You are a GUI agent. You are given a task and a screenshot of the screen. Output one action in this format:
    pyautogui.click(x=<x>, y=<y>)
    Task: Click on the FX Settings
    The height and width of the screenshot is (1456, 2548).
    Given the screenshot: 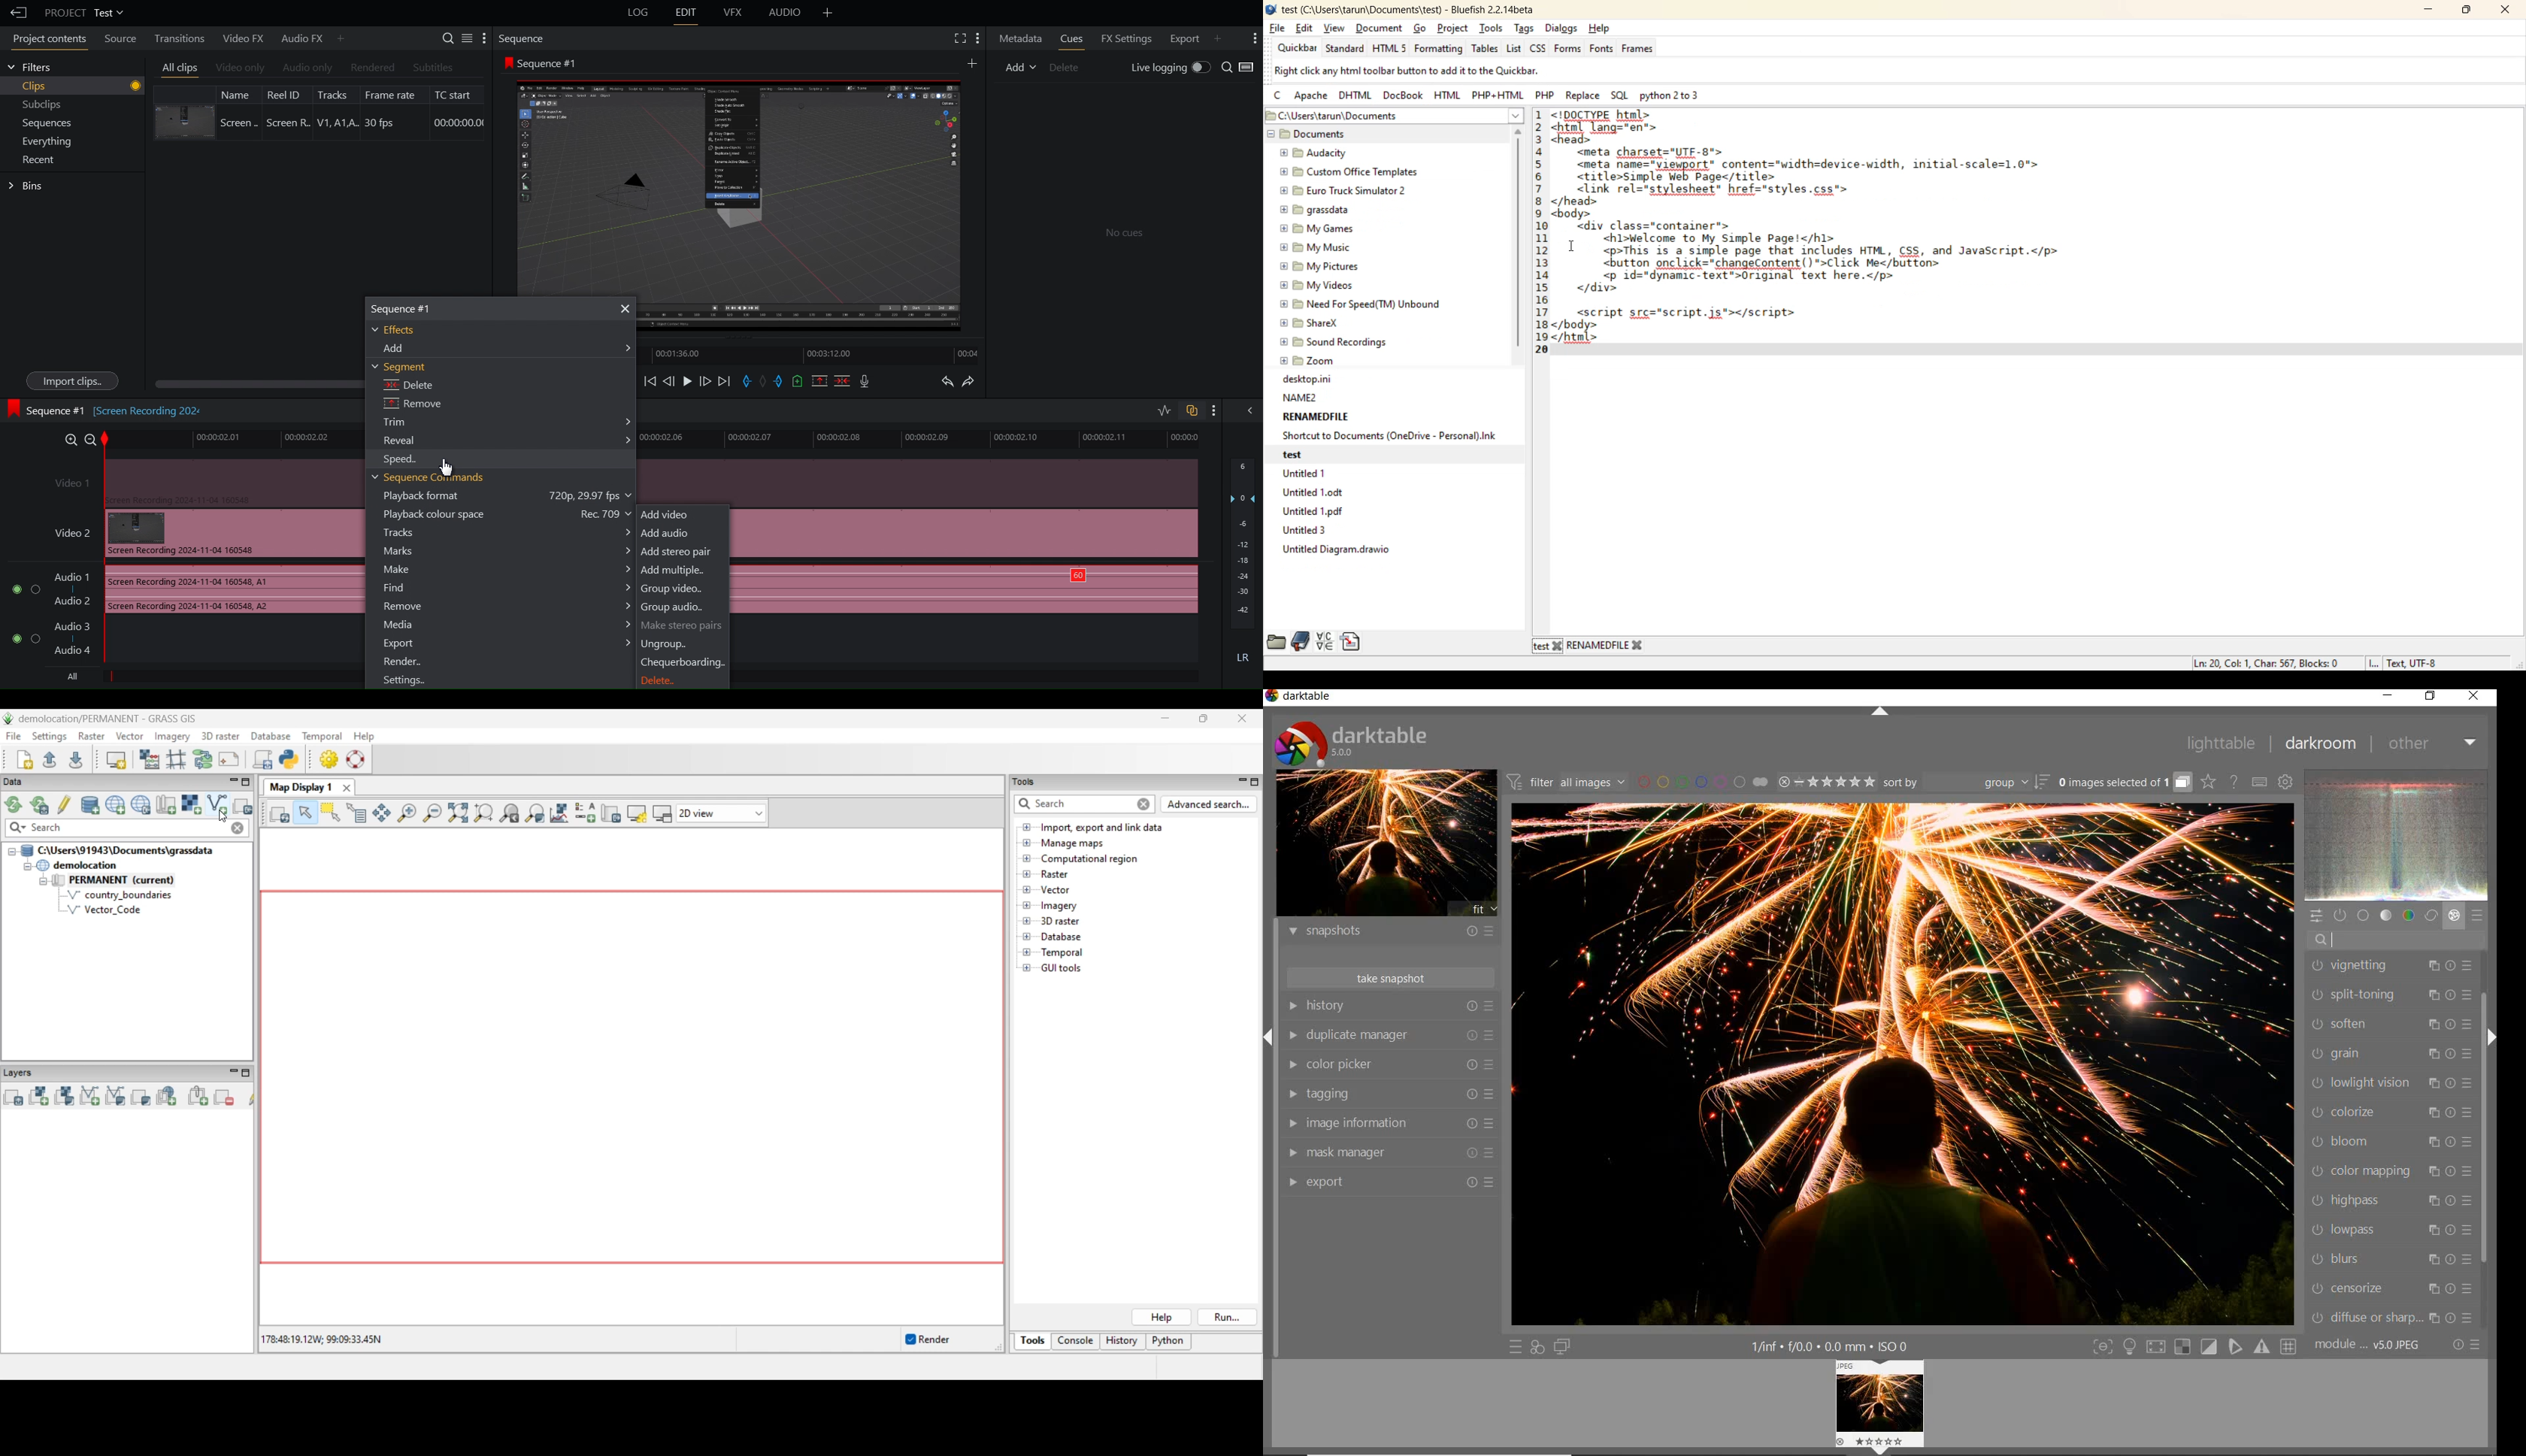 What is the action you would take?
    pyautogui.click(x=1124, y=37)
    